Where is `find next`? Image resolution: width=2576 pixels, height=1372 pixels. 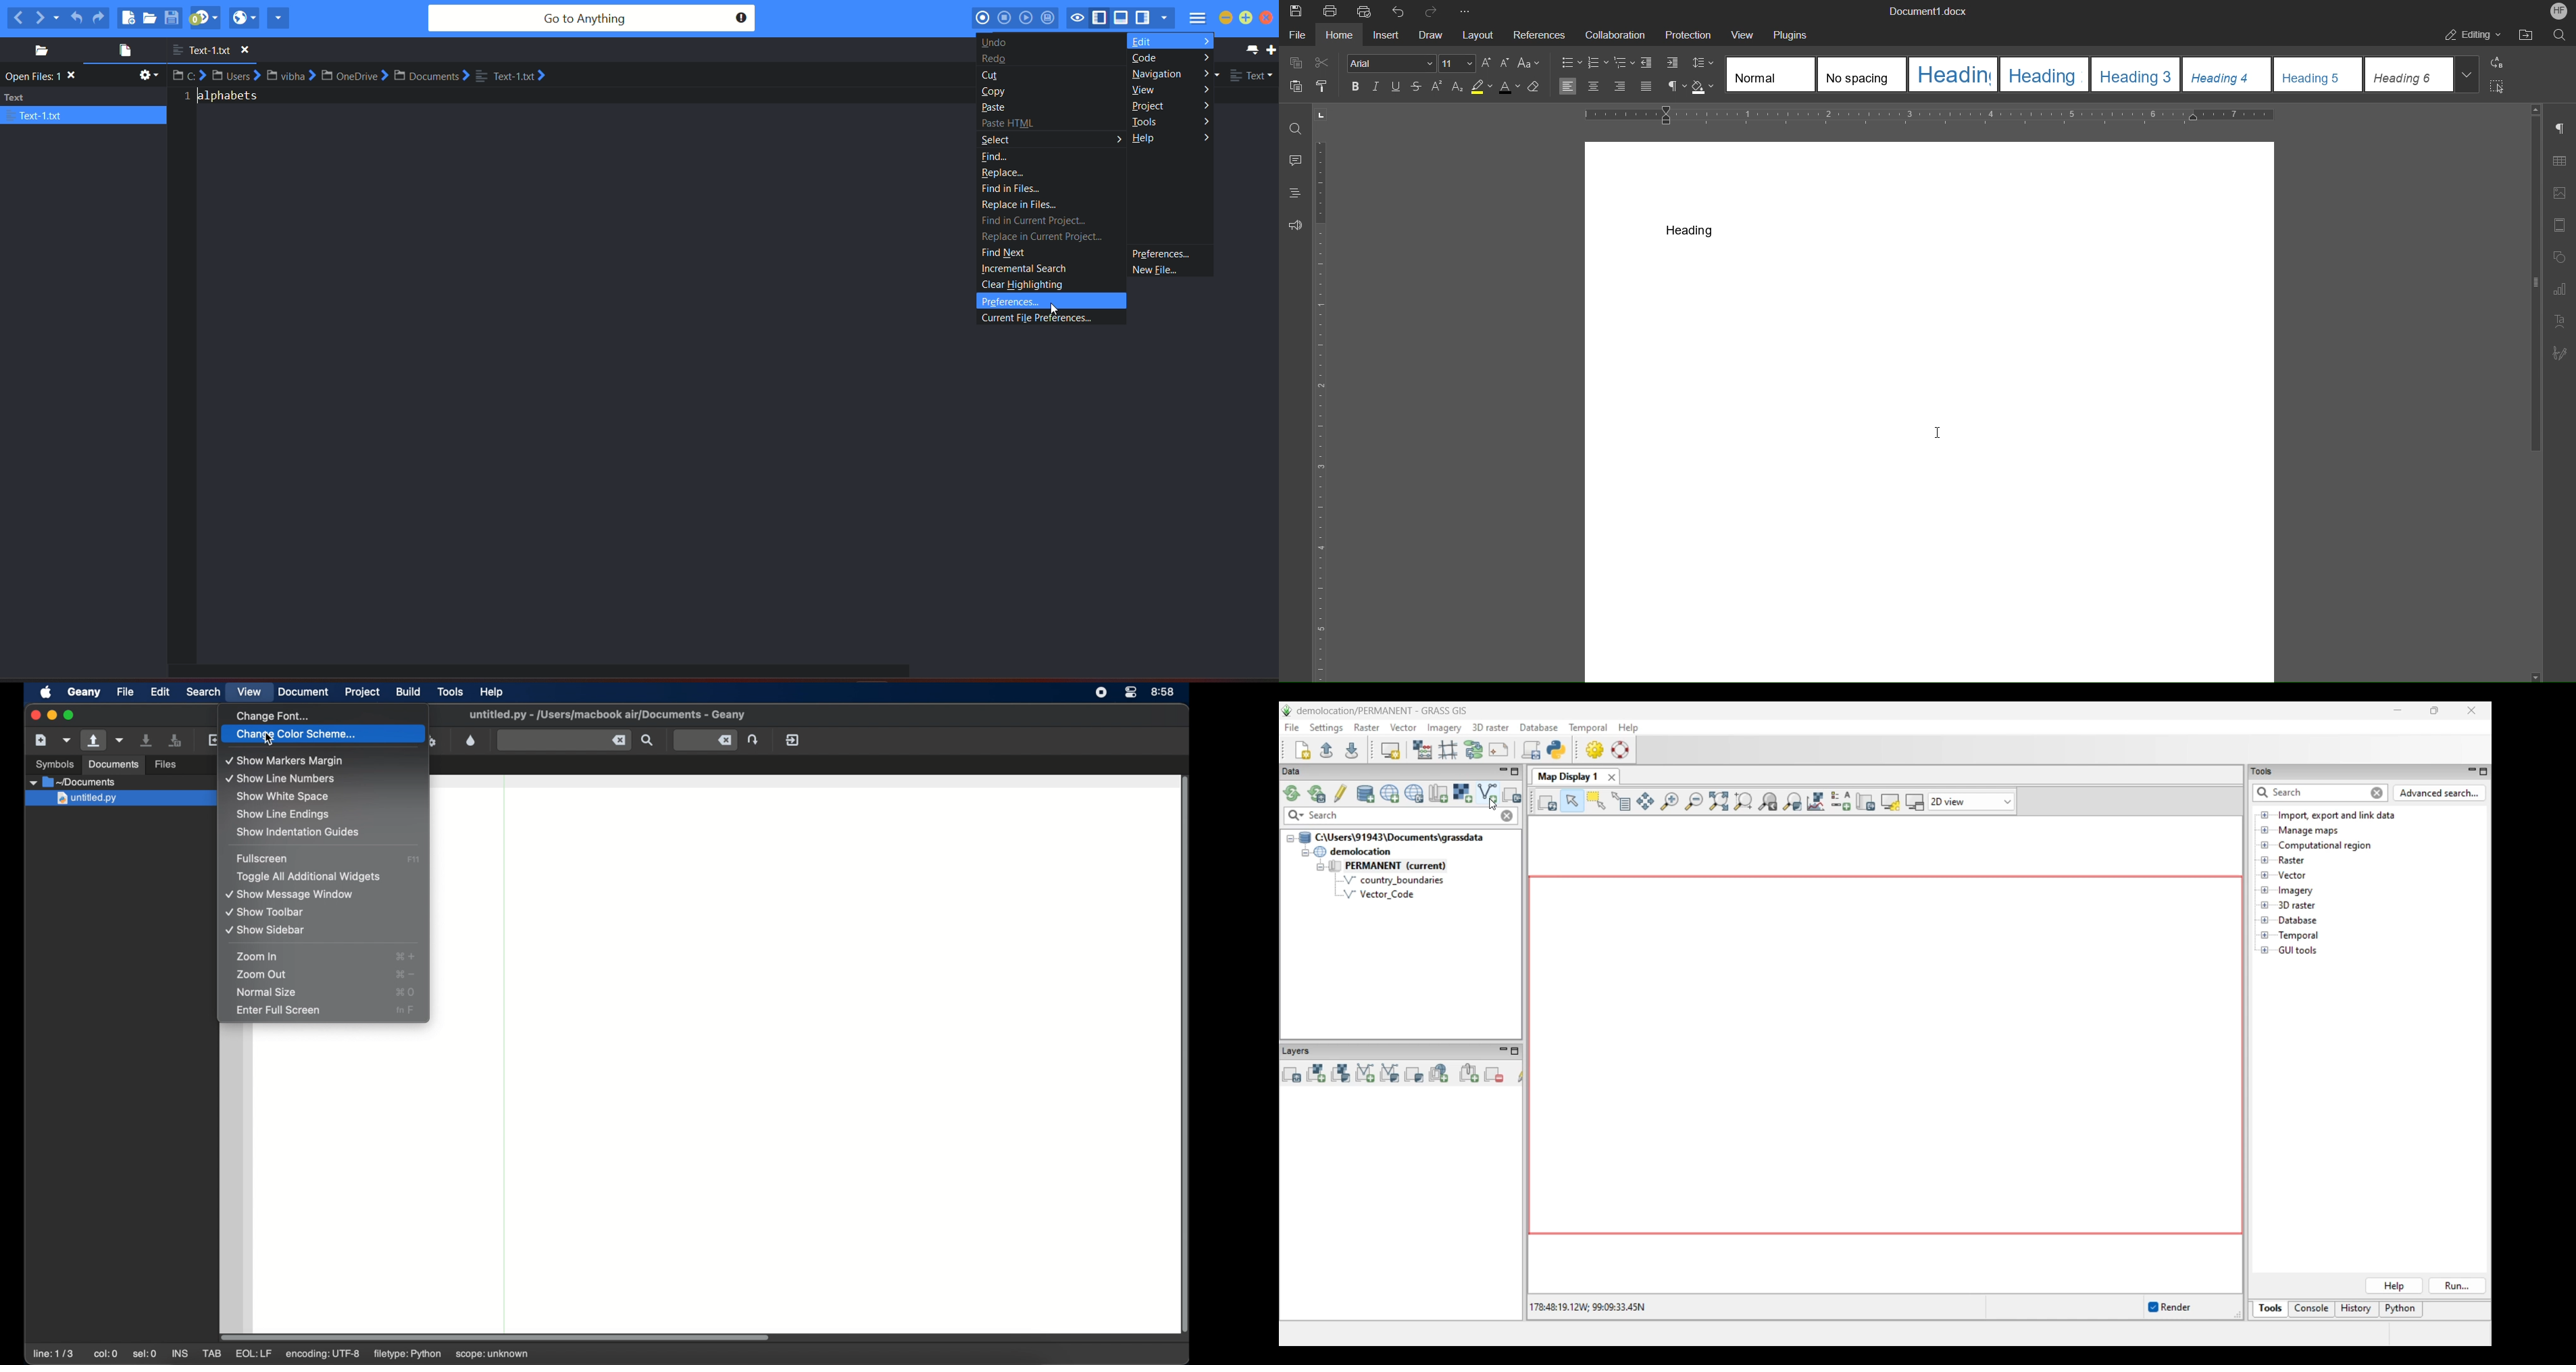
find next is located at coordinates (1010, 251).